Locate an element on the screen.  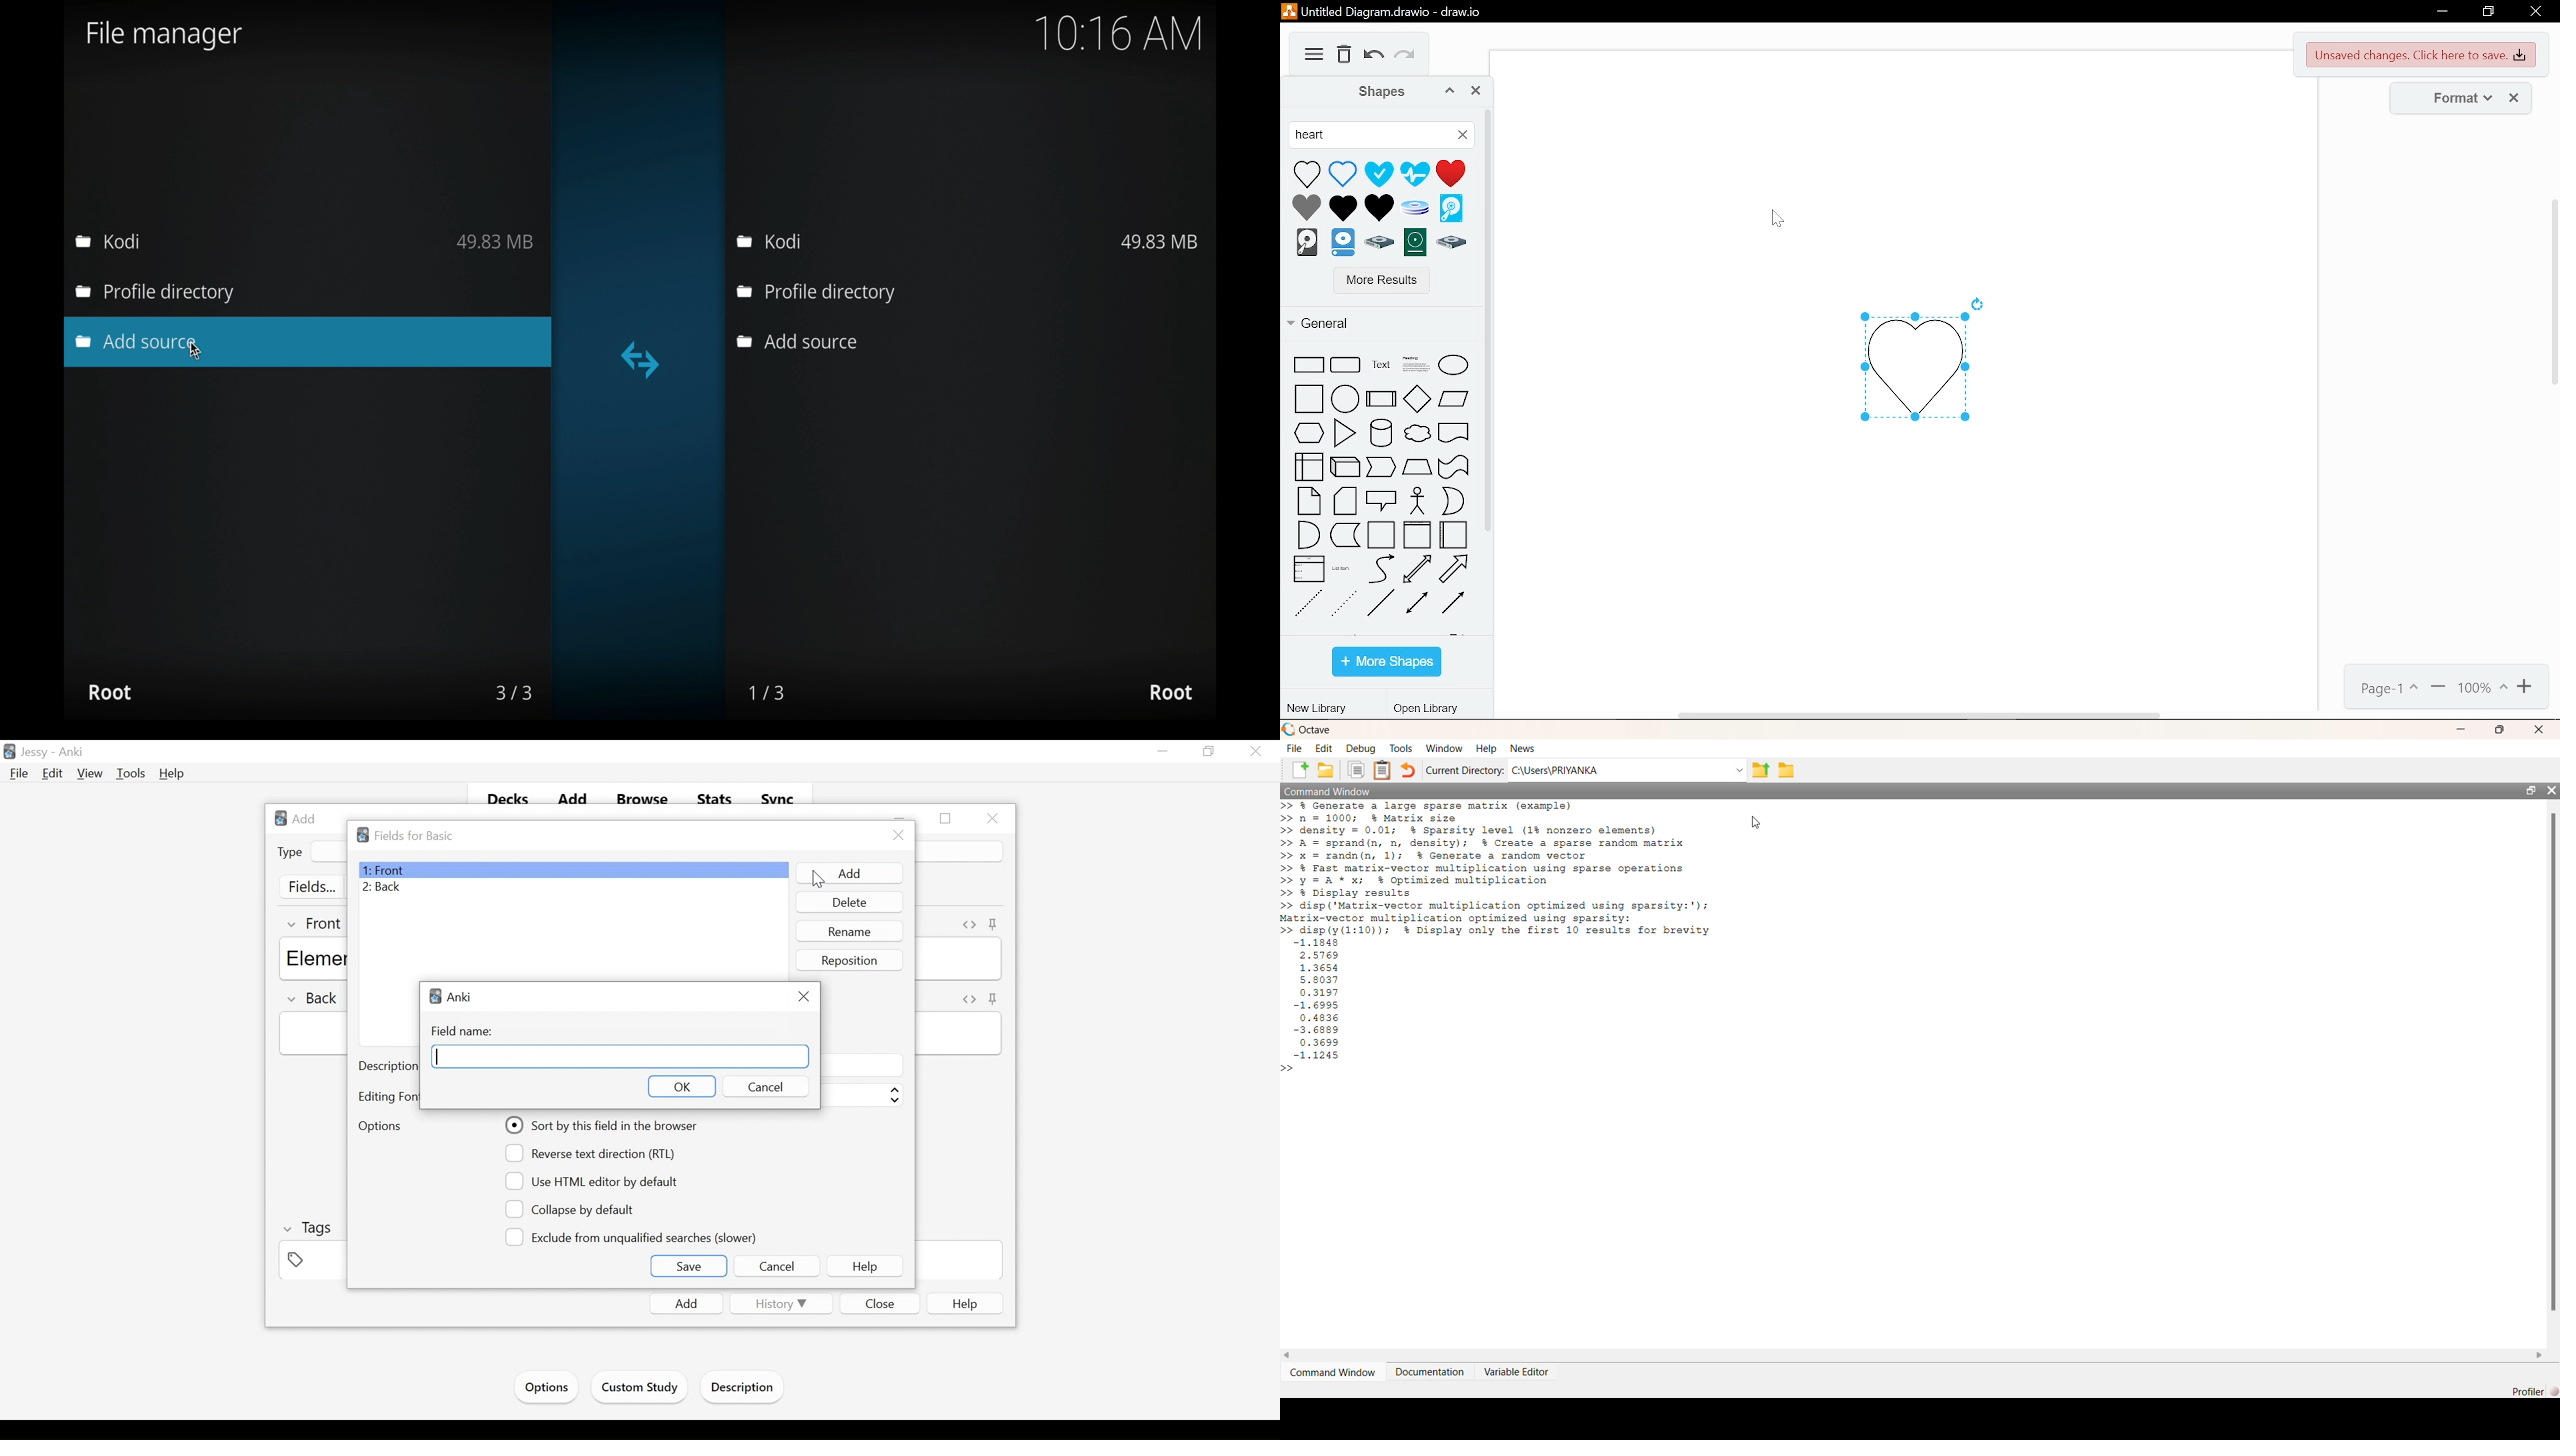
directional connector is located at coordinates (1455, 604).